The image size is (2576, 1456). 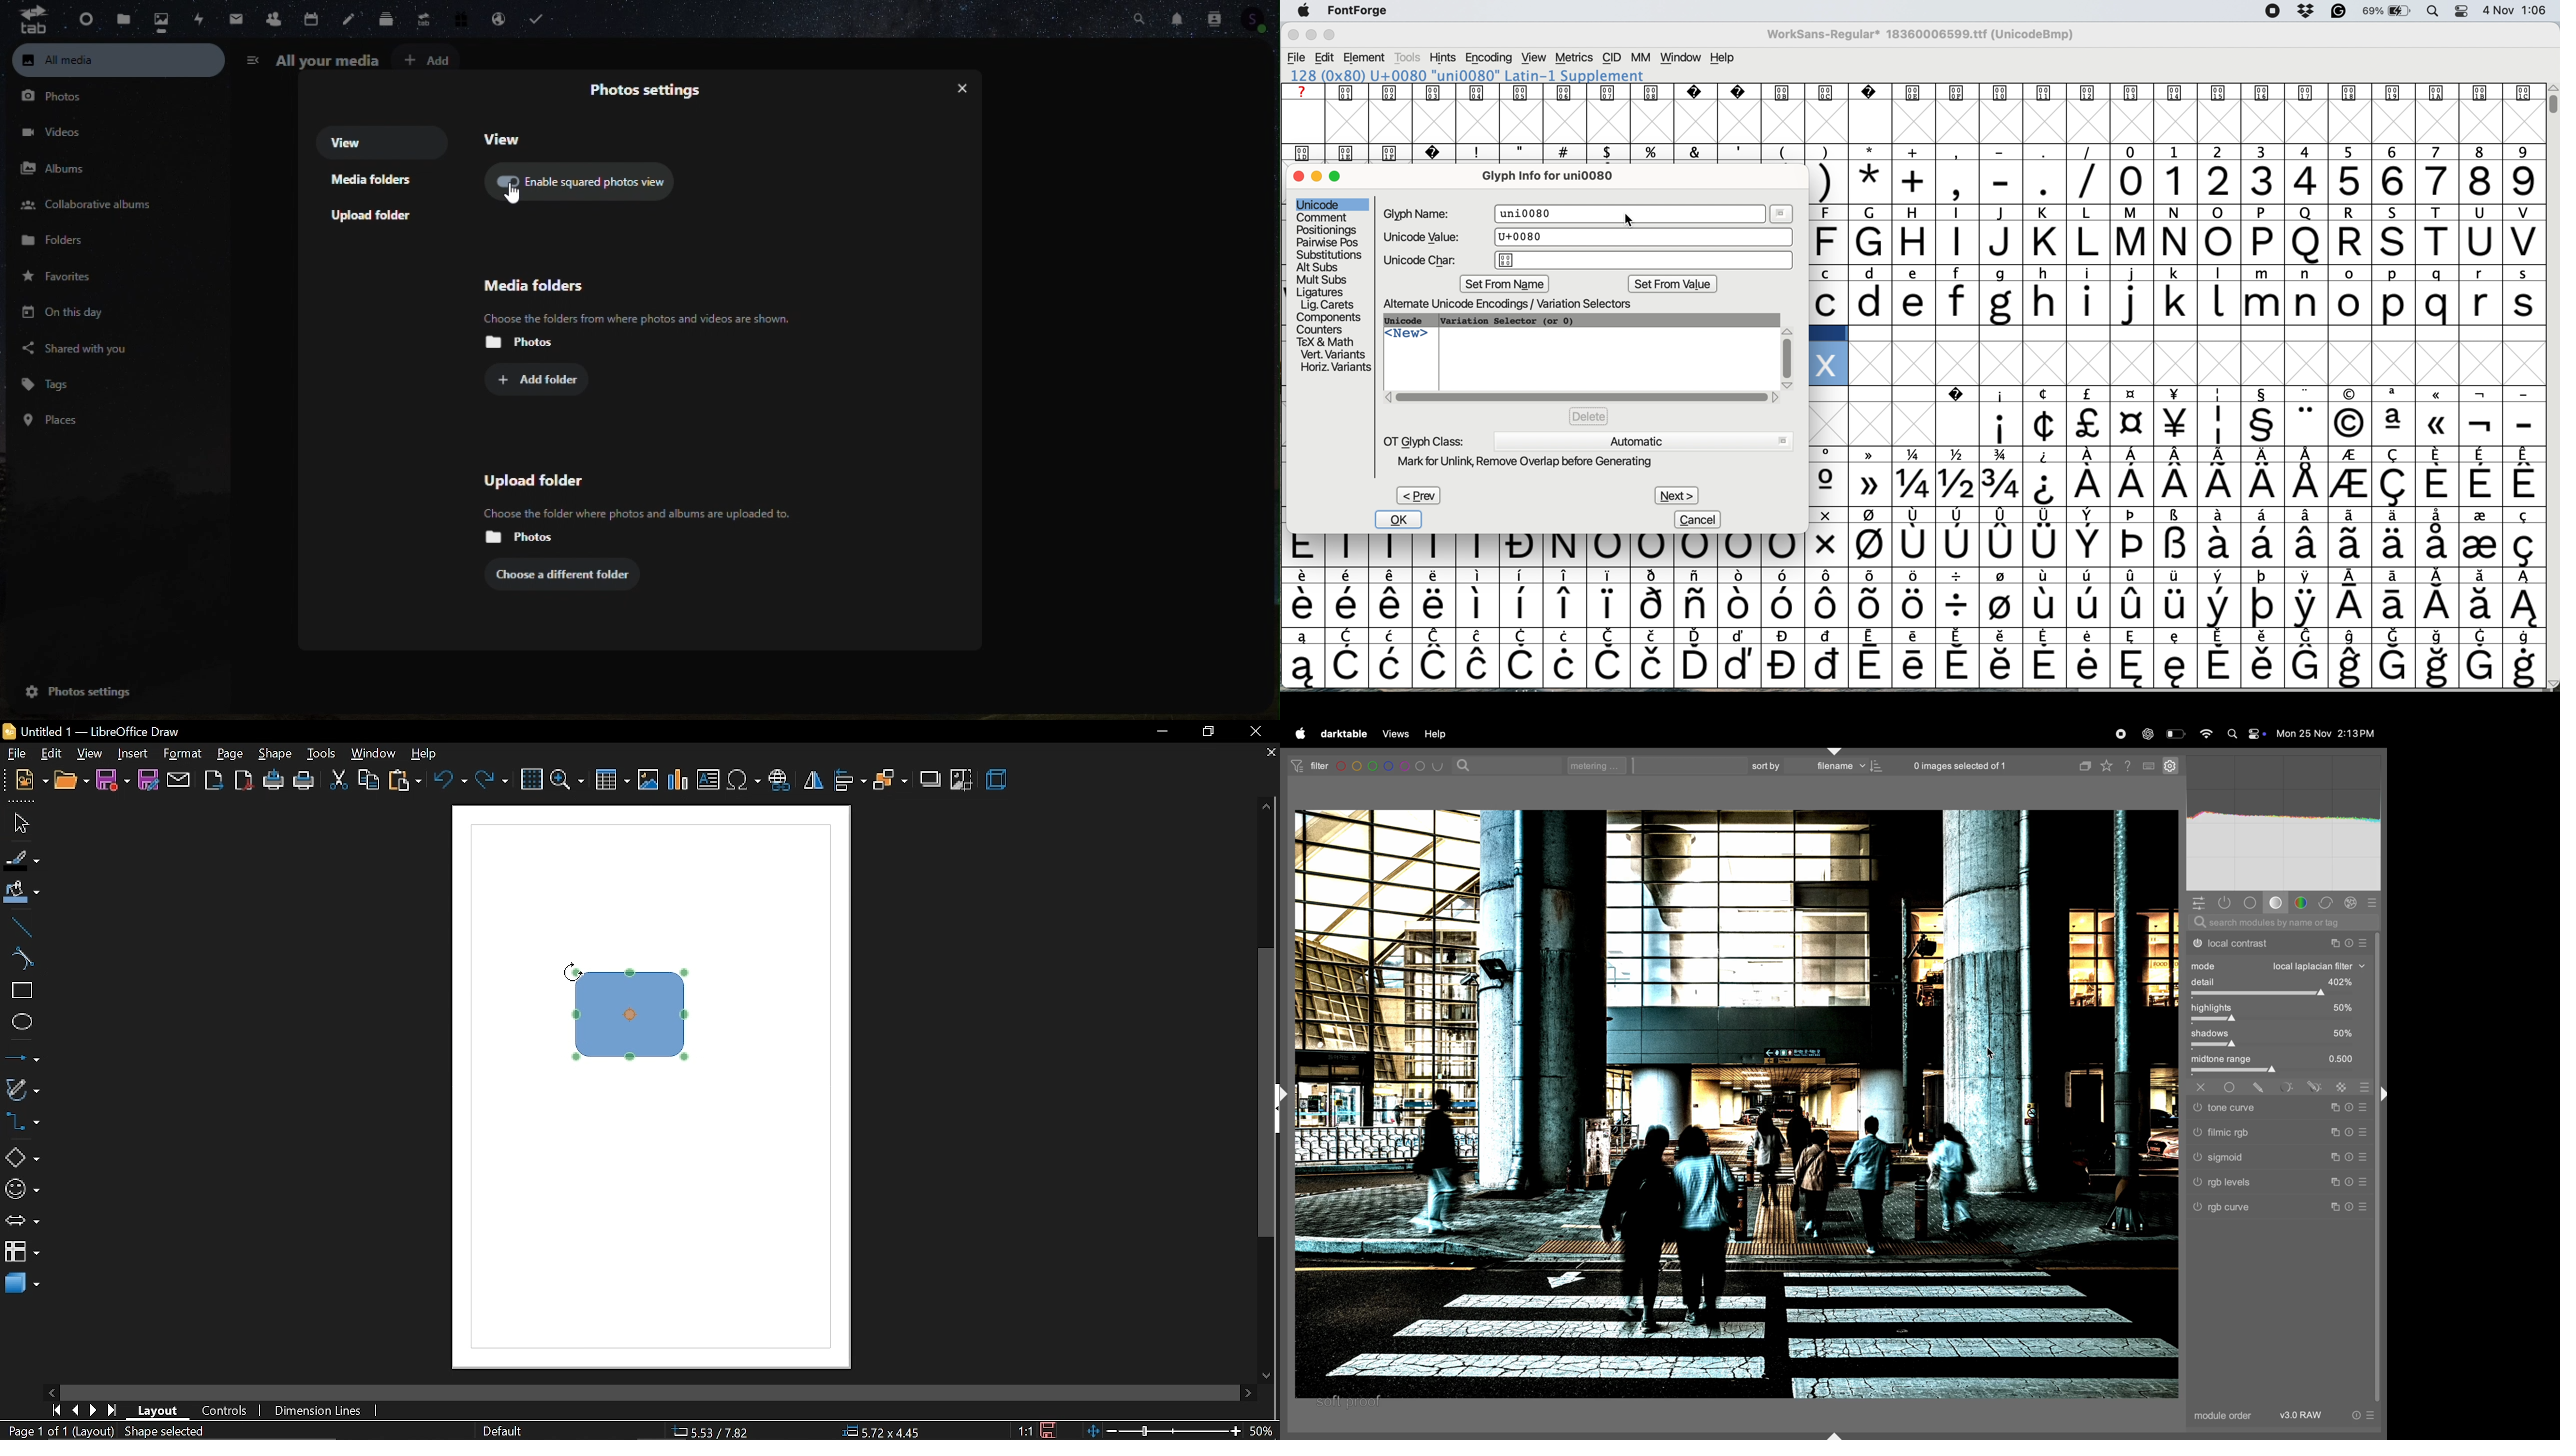 What do you see at coordinates (1258, 20) in the screenshot?
I see `Profile` at bounding box center [1258, 20].